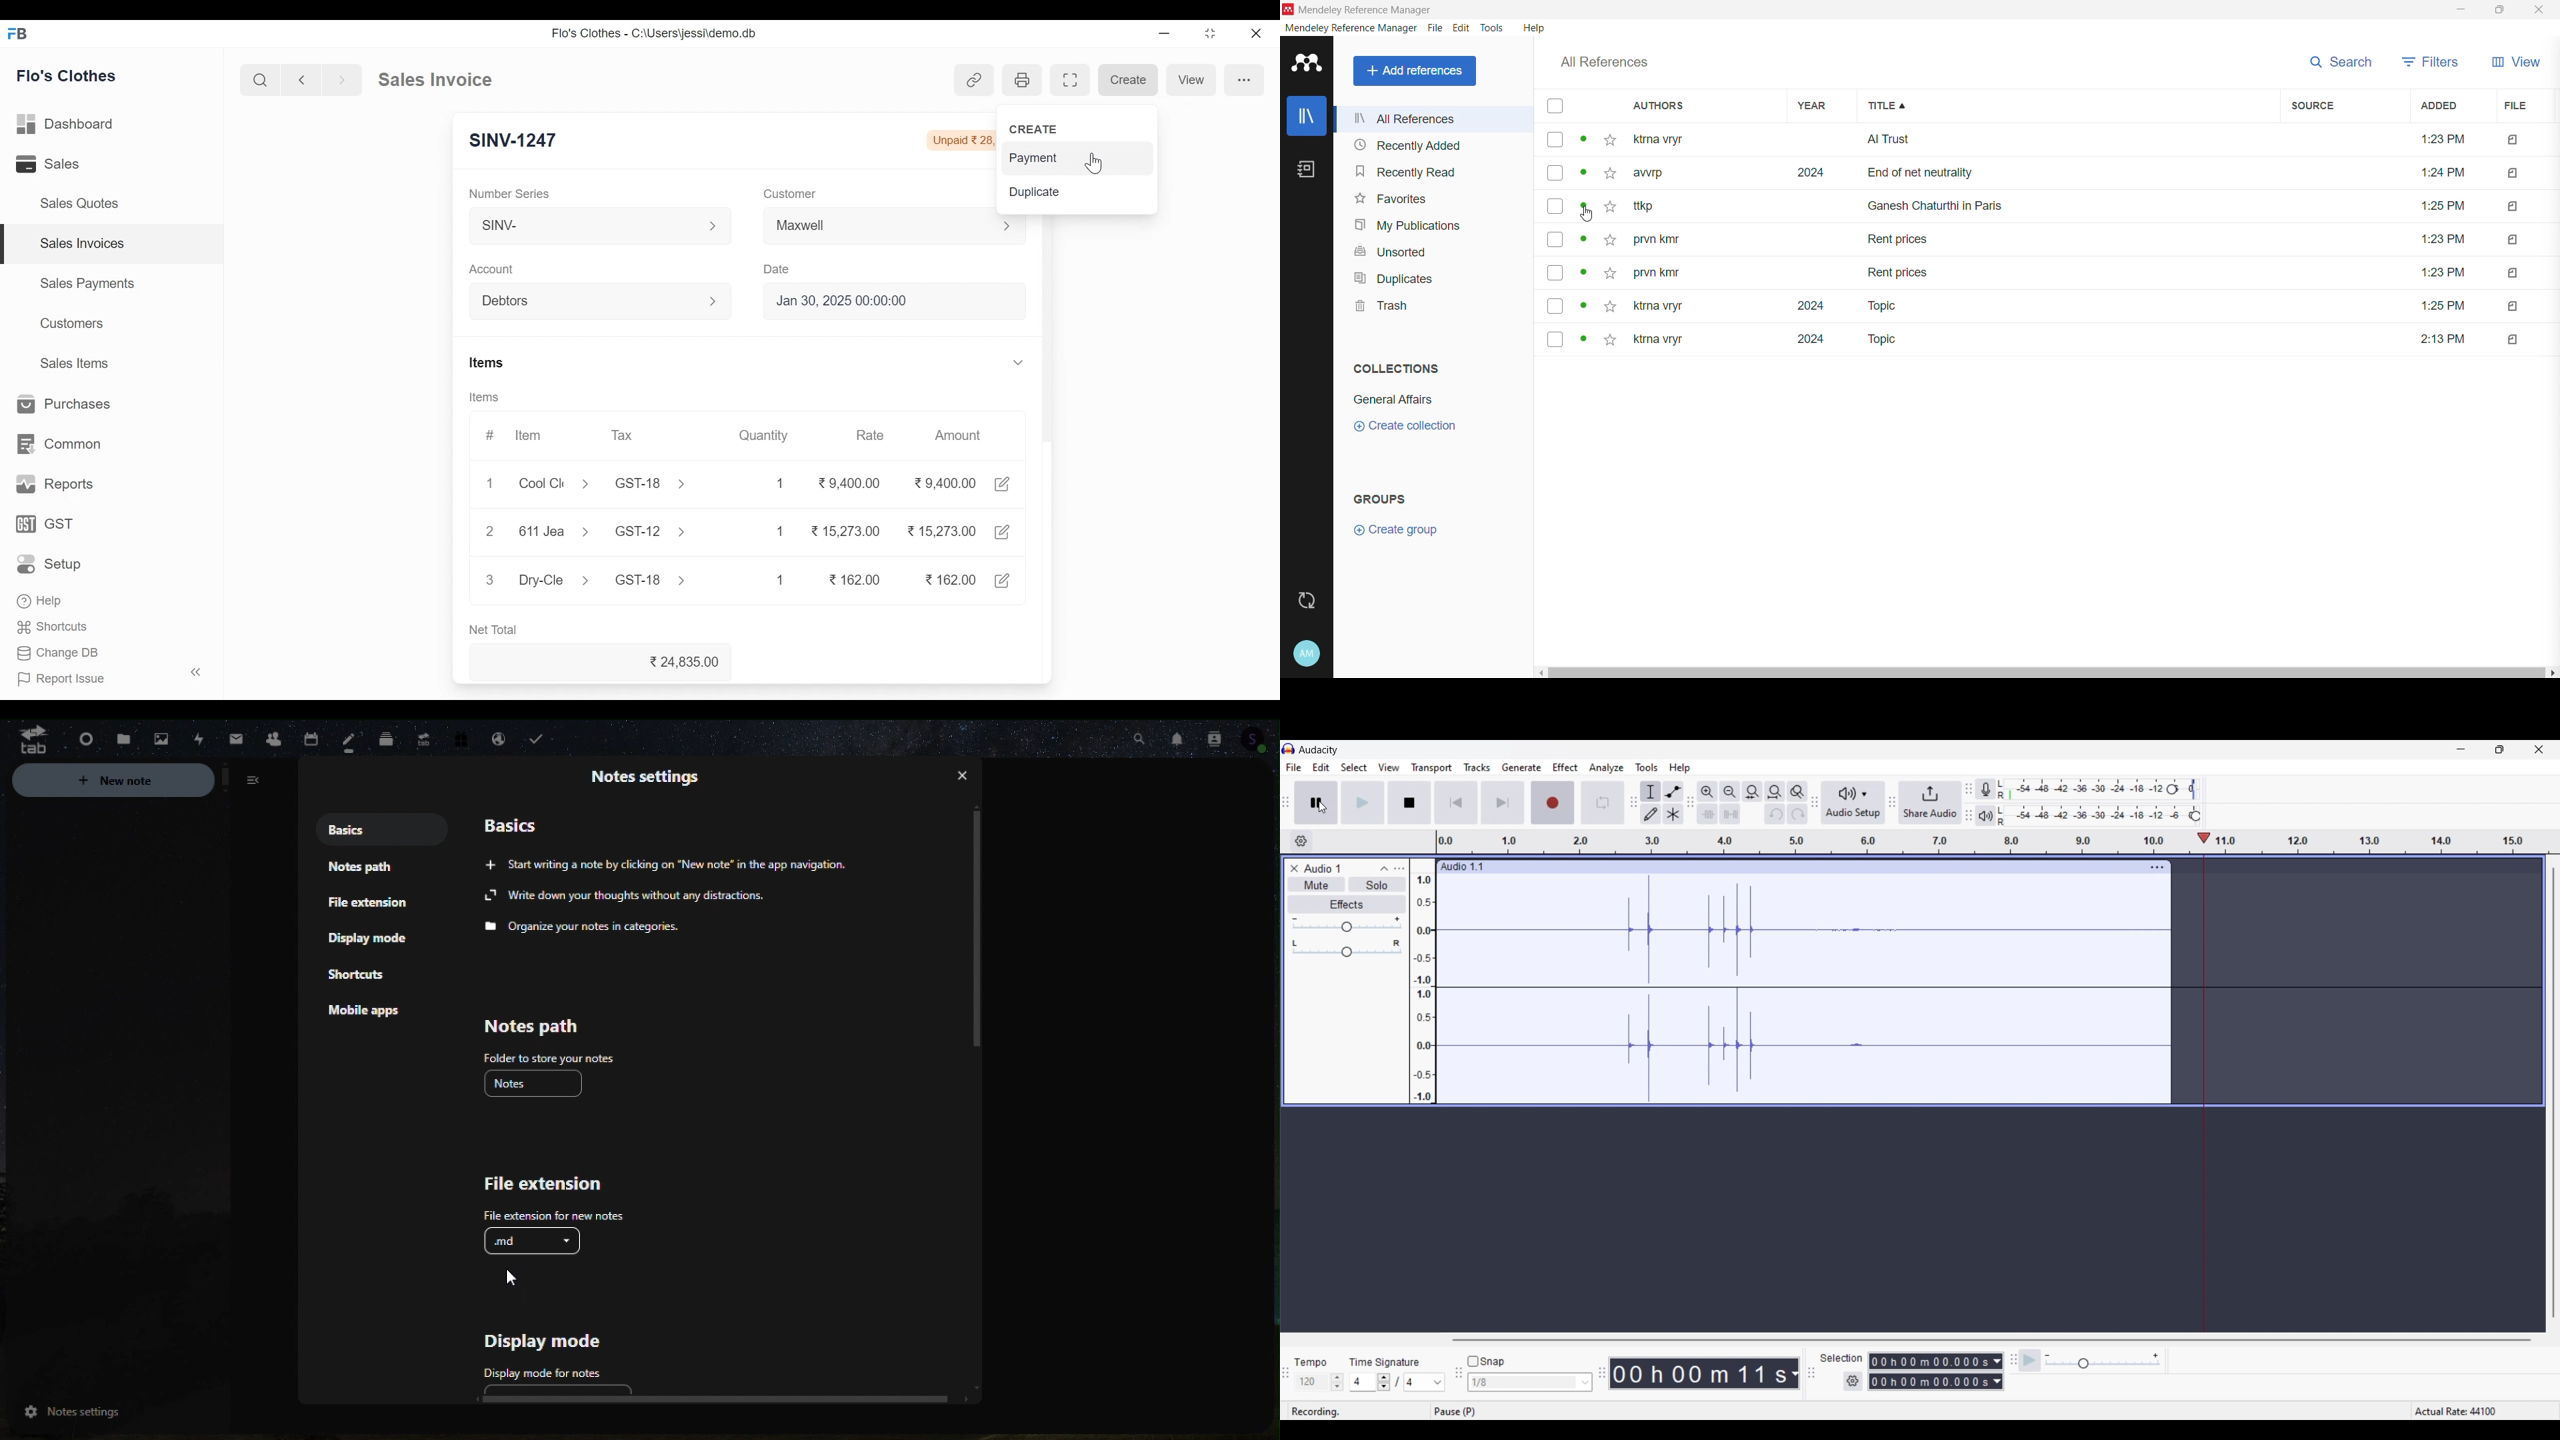  I want to click on Cursor, so click(1097, 161).